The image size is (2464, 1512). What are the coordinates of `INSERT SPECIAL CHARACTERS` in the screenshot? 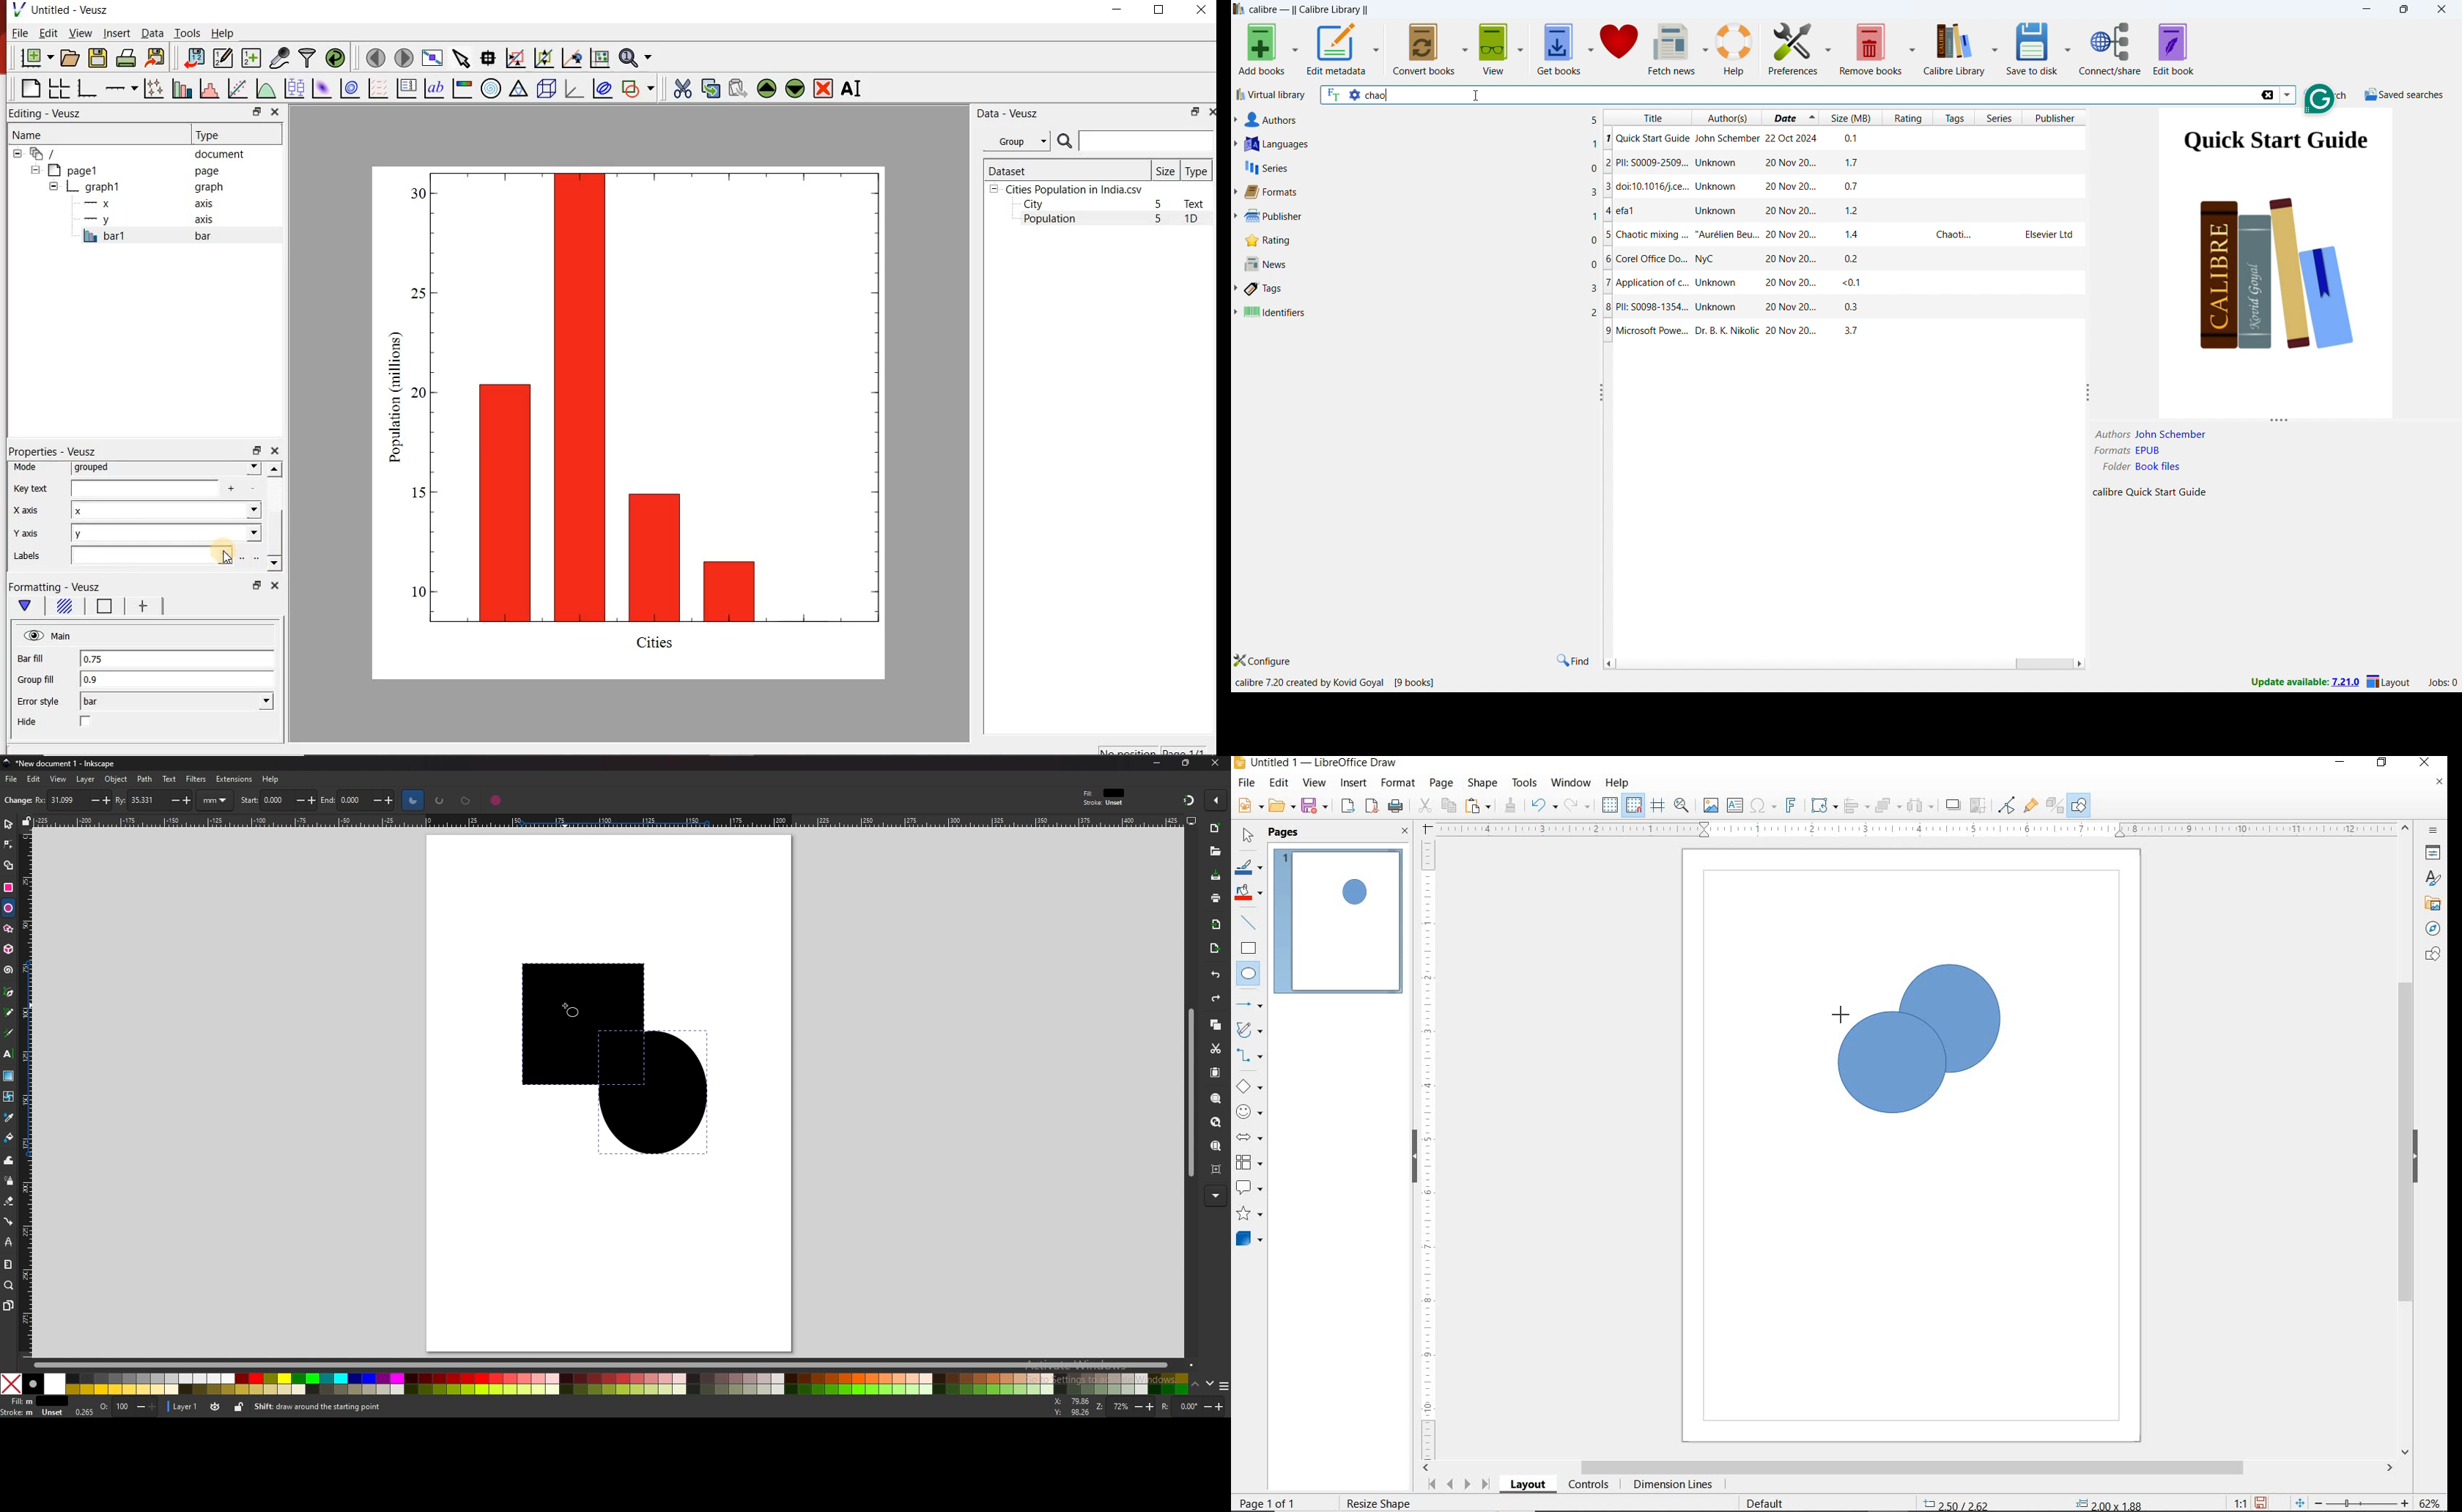 It's located at (1761, 807).